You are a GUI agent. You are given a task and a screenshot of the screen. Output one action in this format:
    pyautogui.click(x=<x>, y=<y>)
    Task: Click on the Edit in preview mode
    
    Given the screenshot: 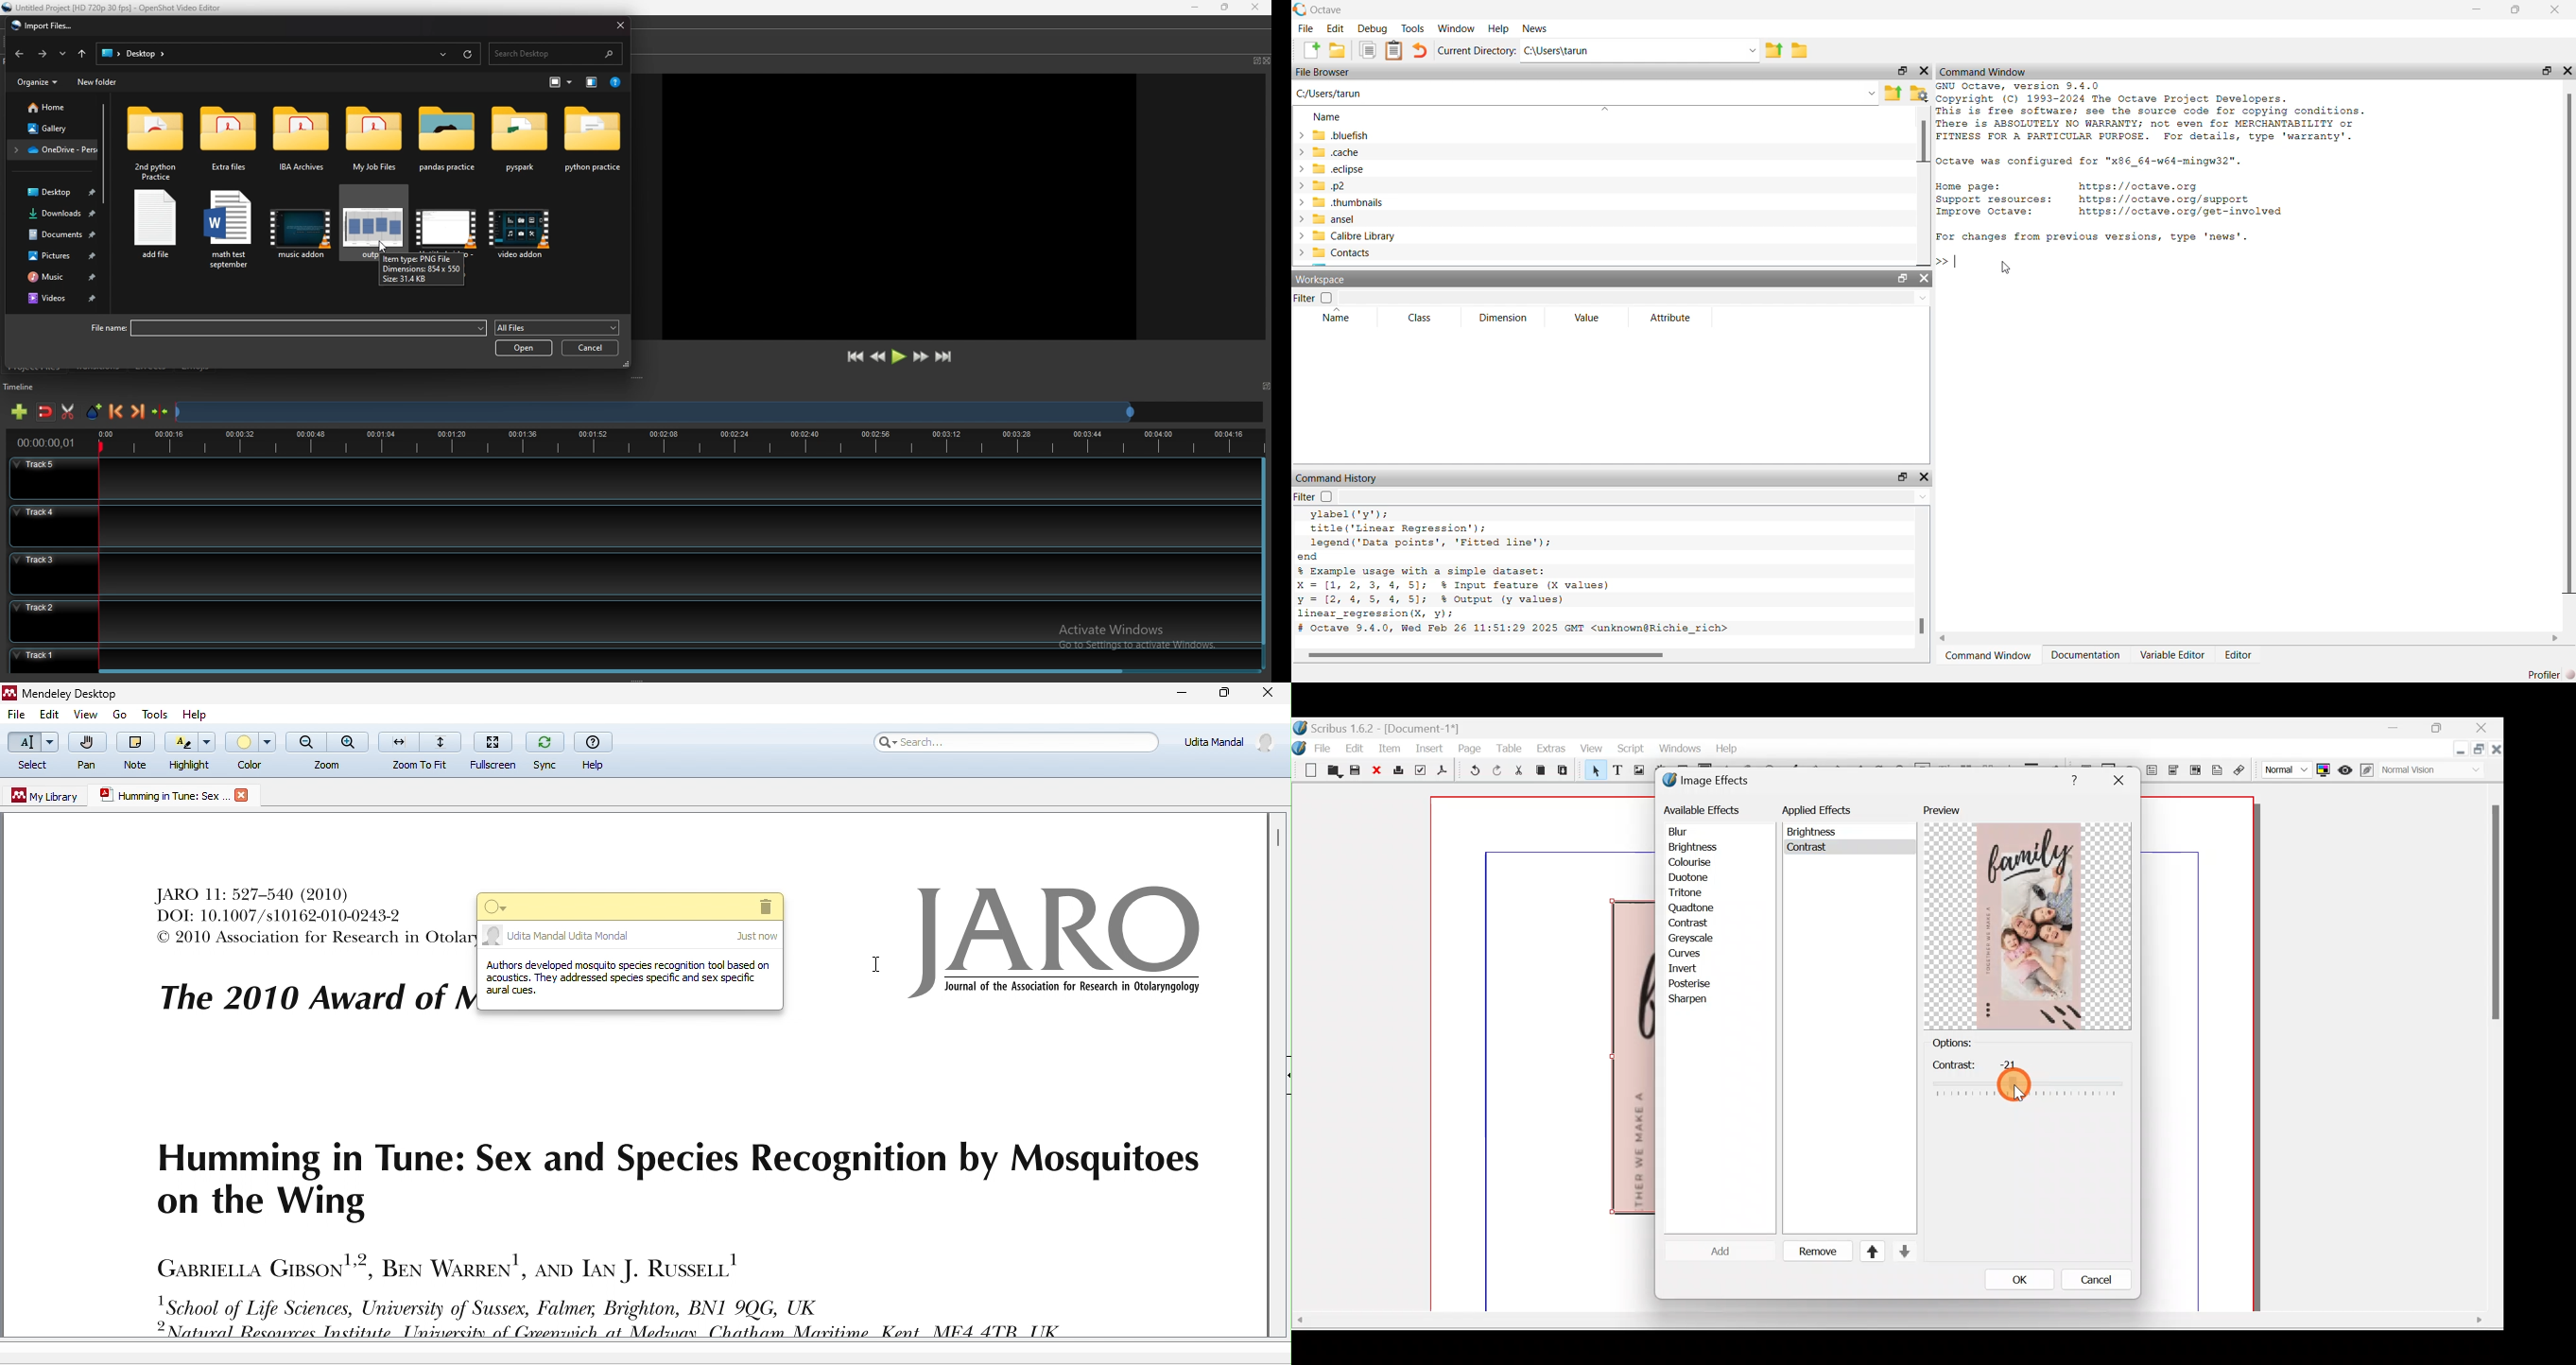 What is the action you would take?
    pyautogui.click(x=2370, y=770)
    